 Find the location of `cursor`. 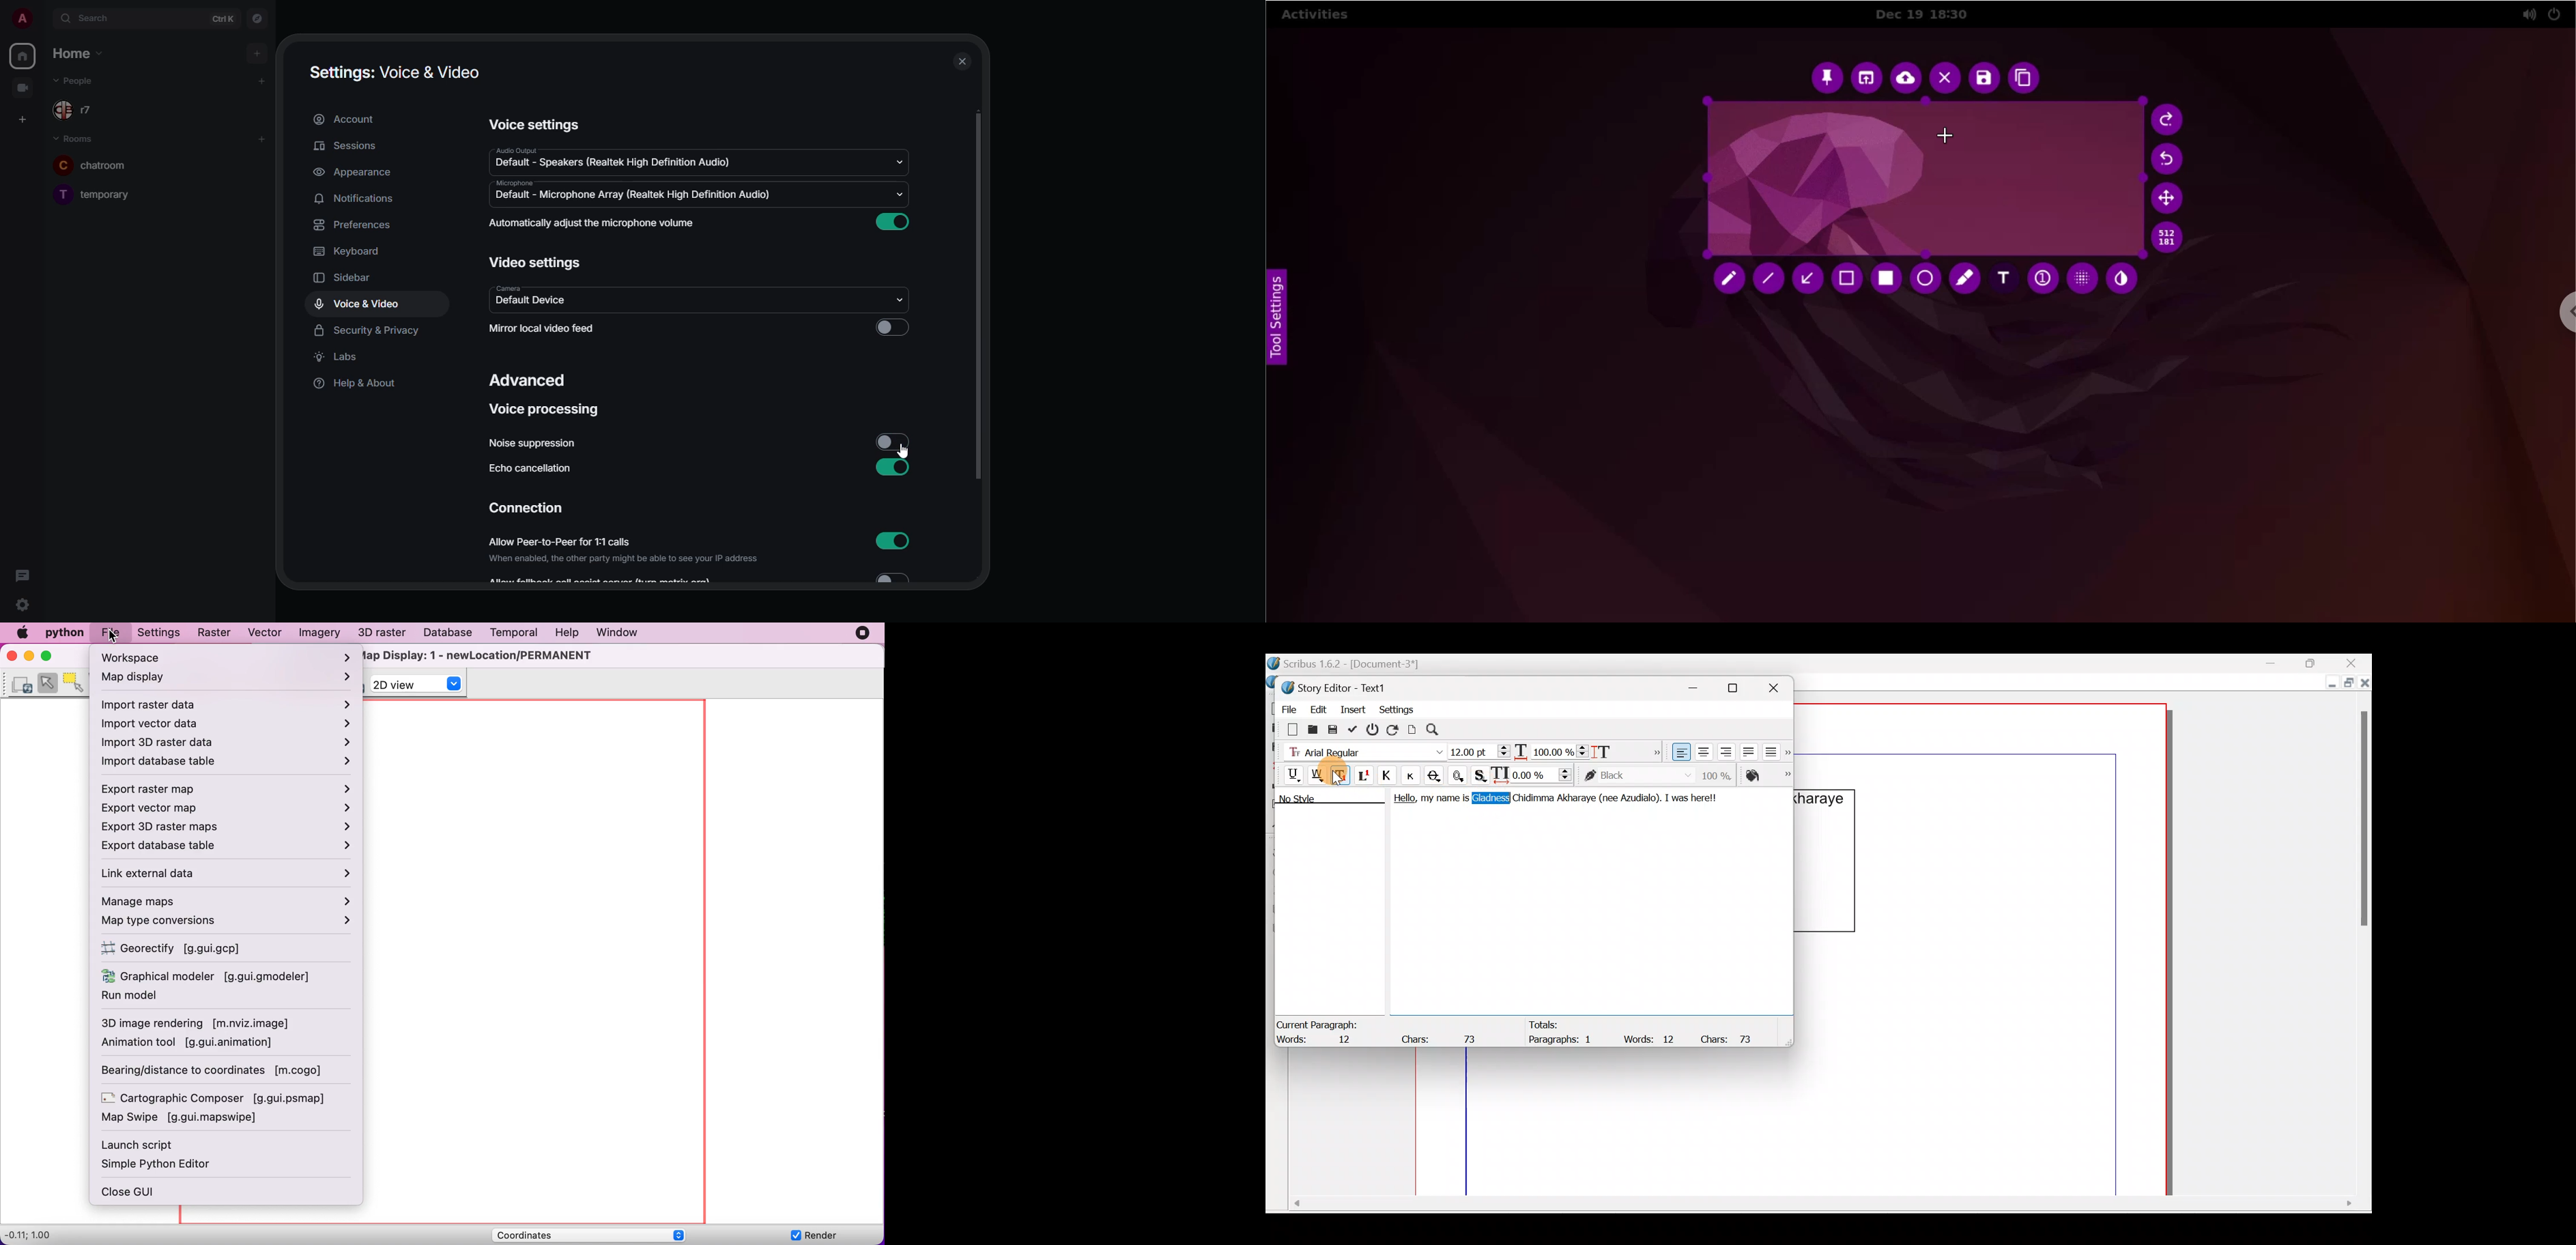

cursor is located at coordinates (909, 451).